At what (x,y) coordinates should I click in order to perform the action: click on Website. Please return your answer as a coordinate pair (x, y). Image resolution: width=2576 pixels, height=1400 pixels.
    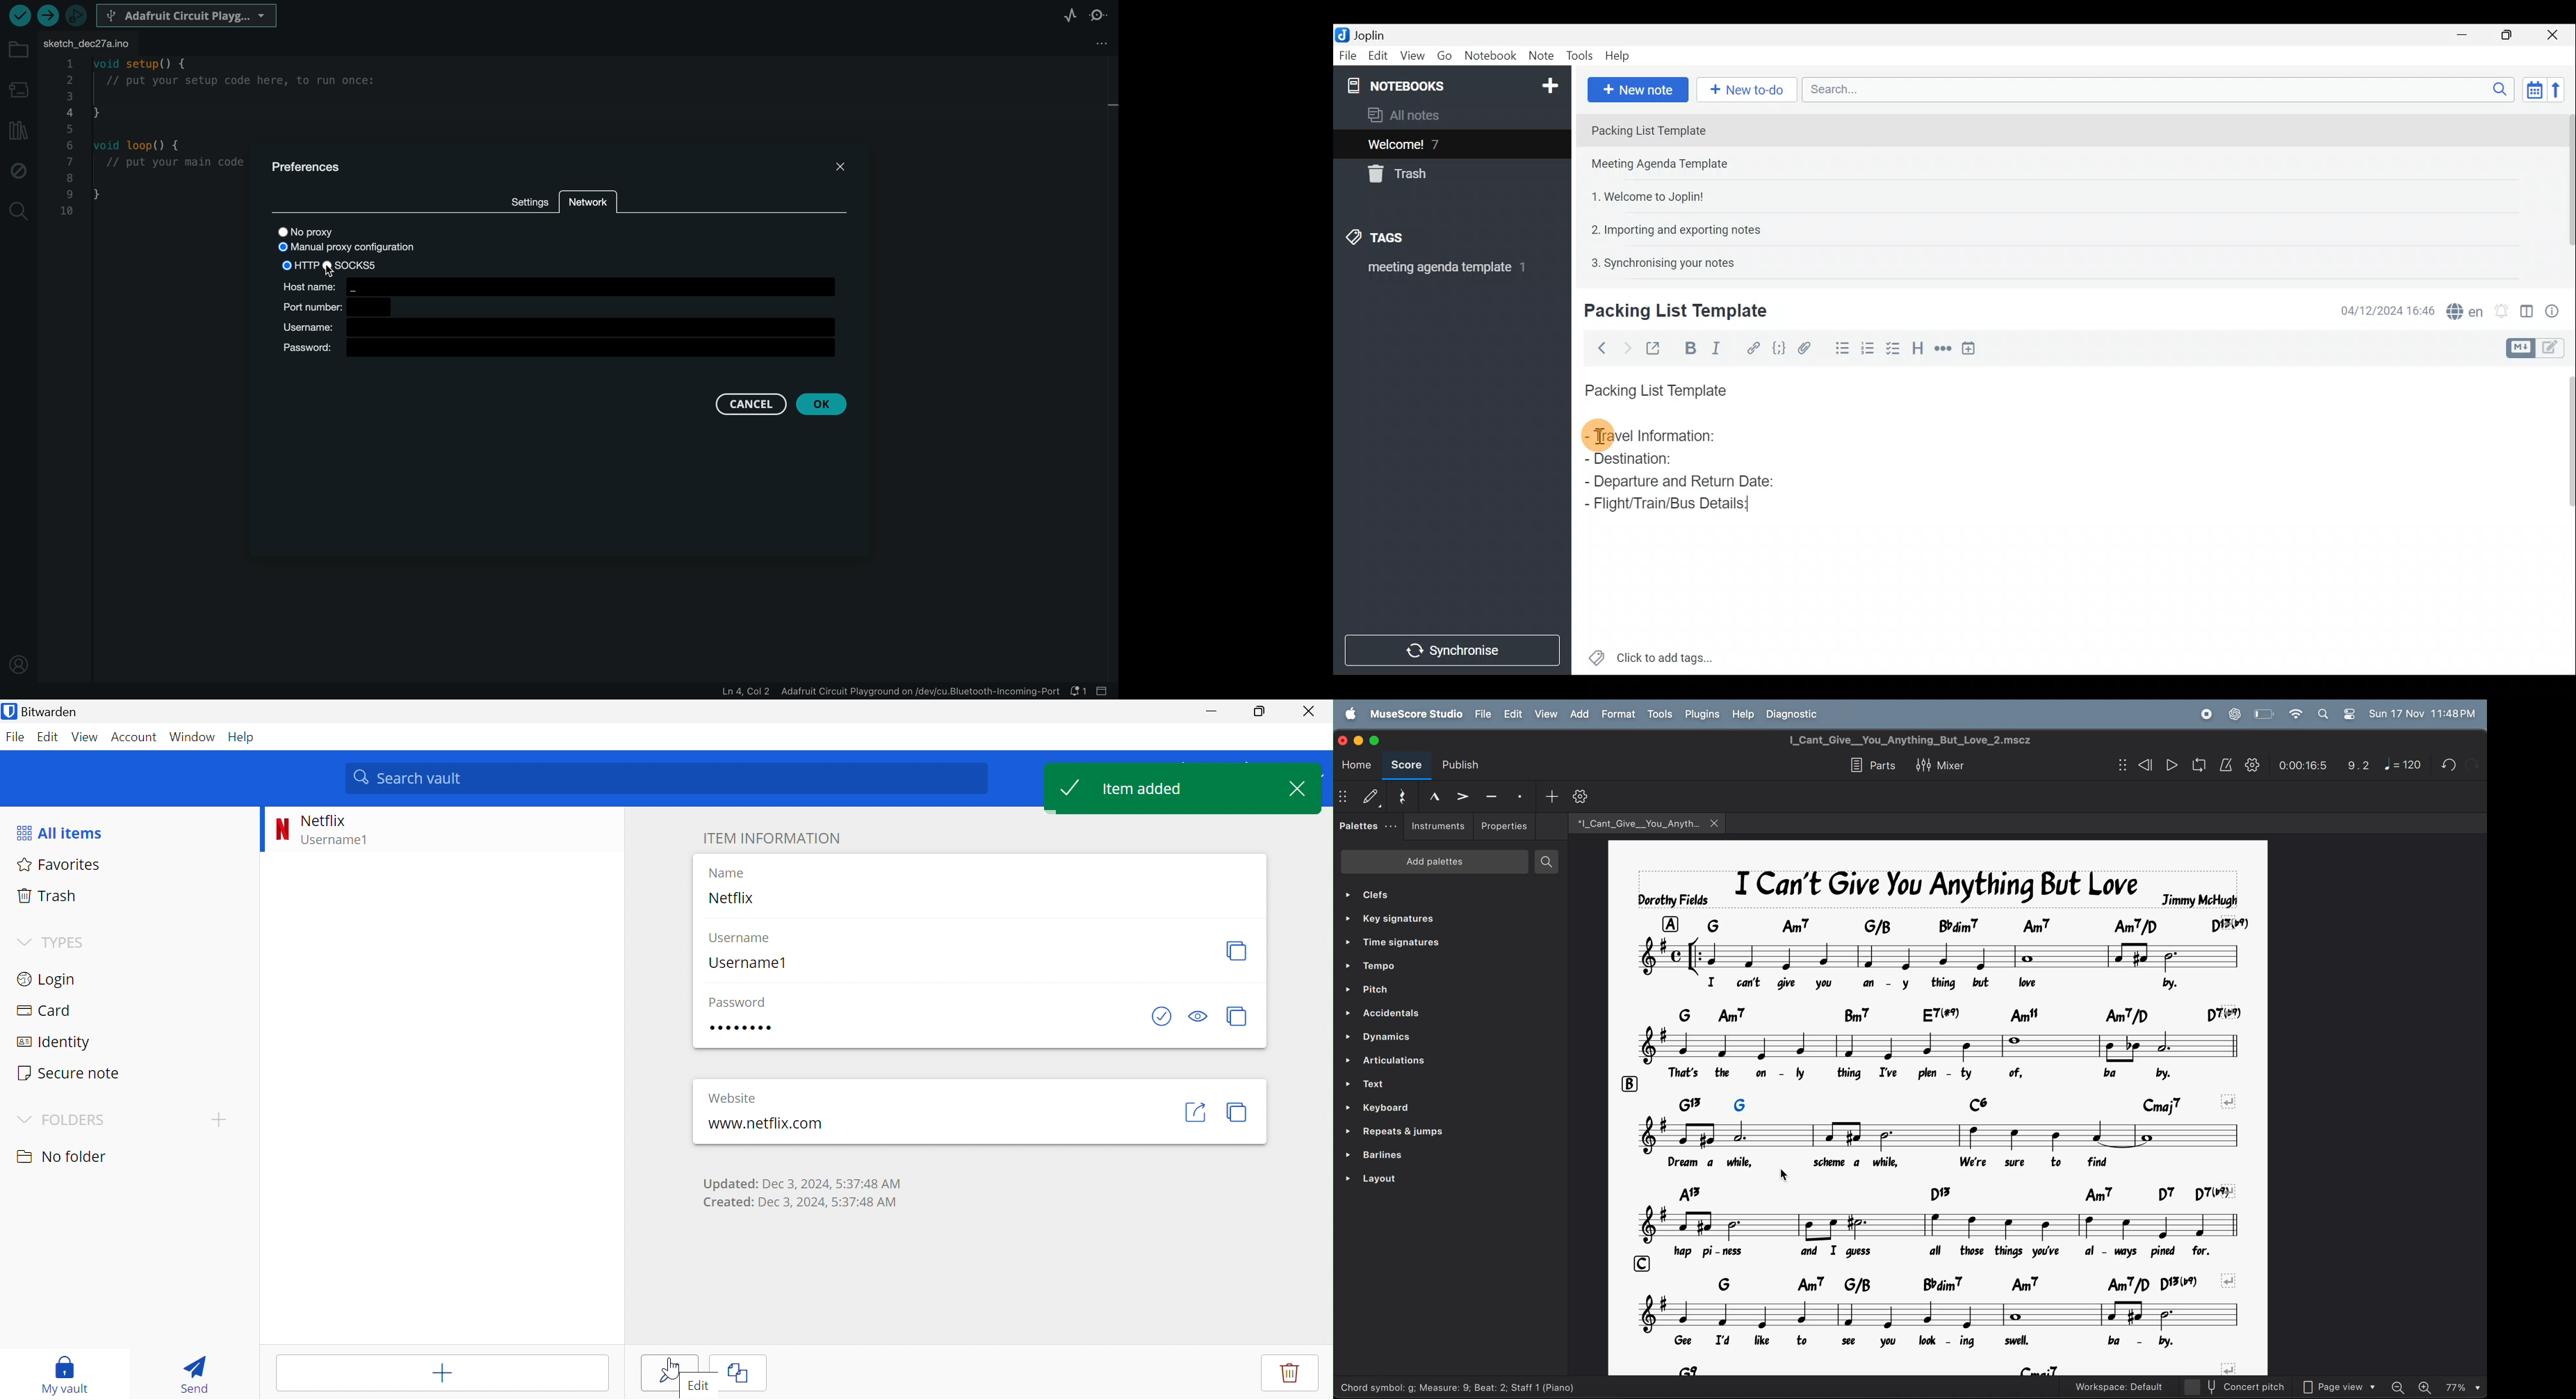
    Looking at the image, I should click on (733, 1097).